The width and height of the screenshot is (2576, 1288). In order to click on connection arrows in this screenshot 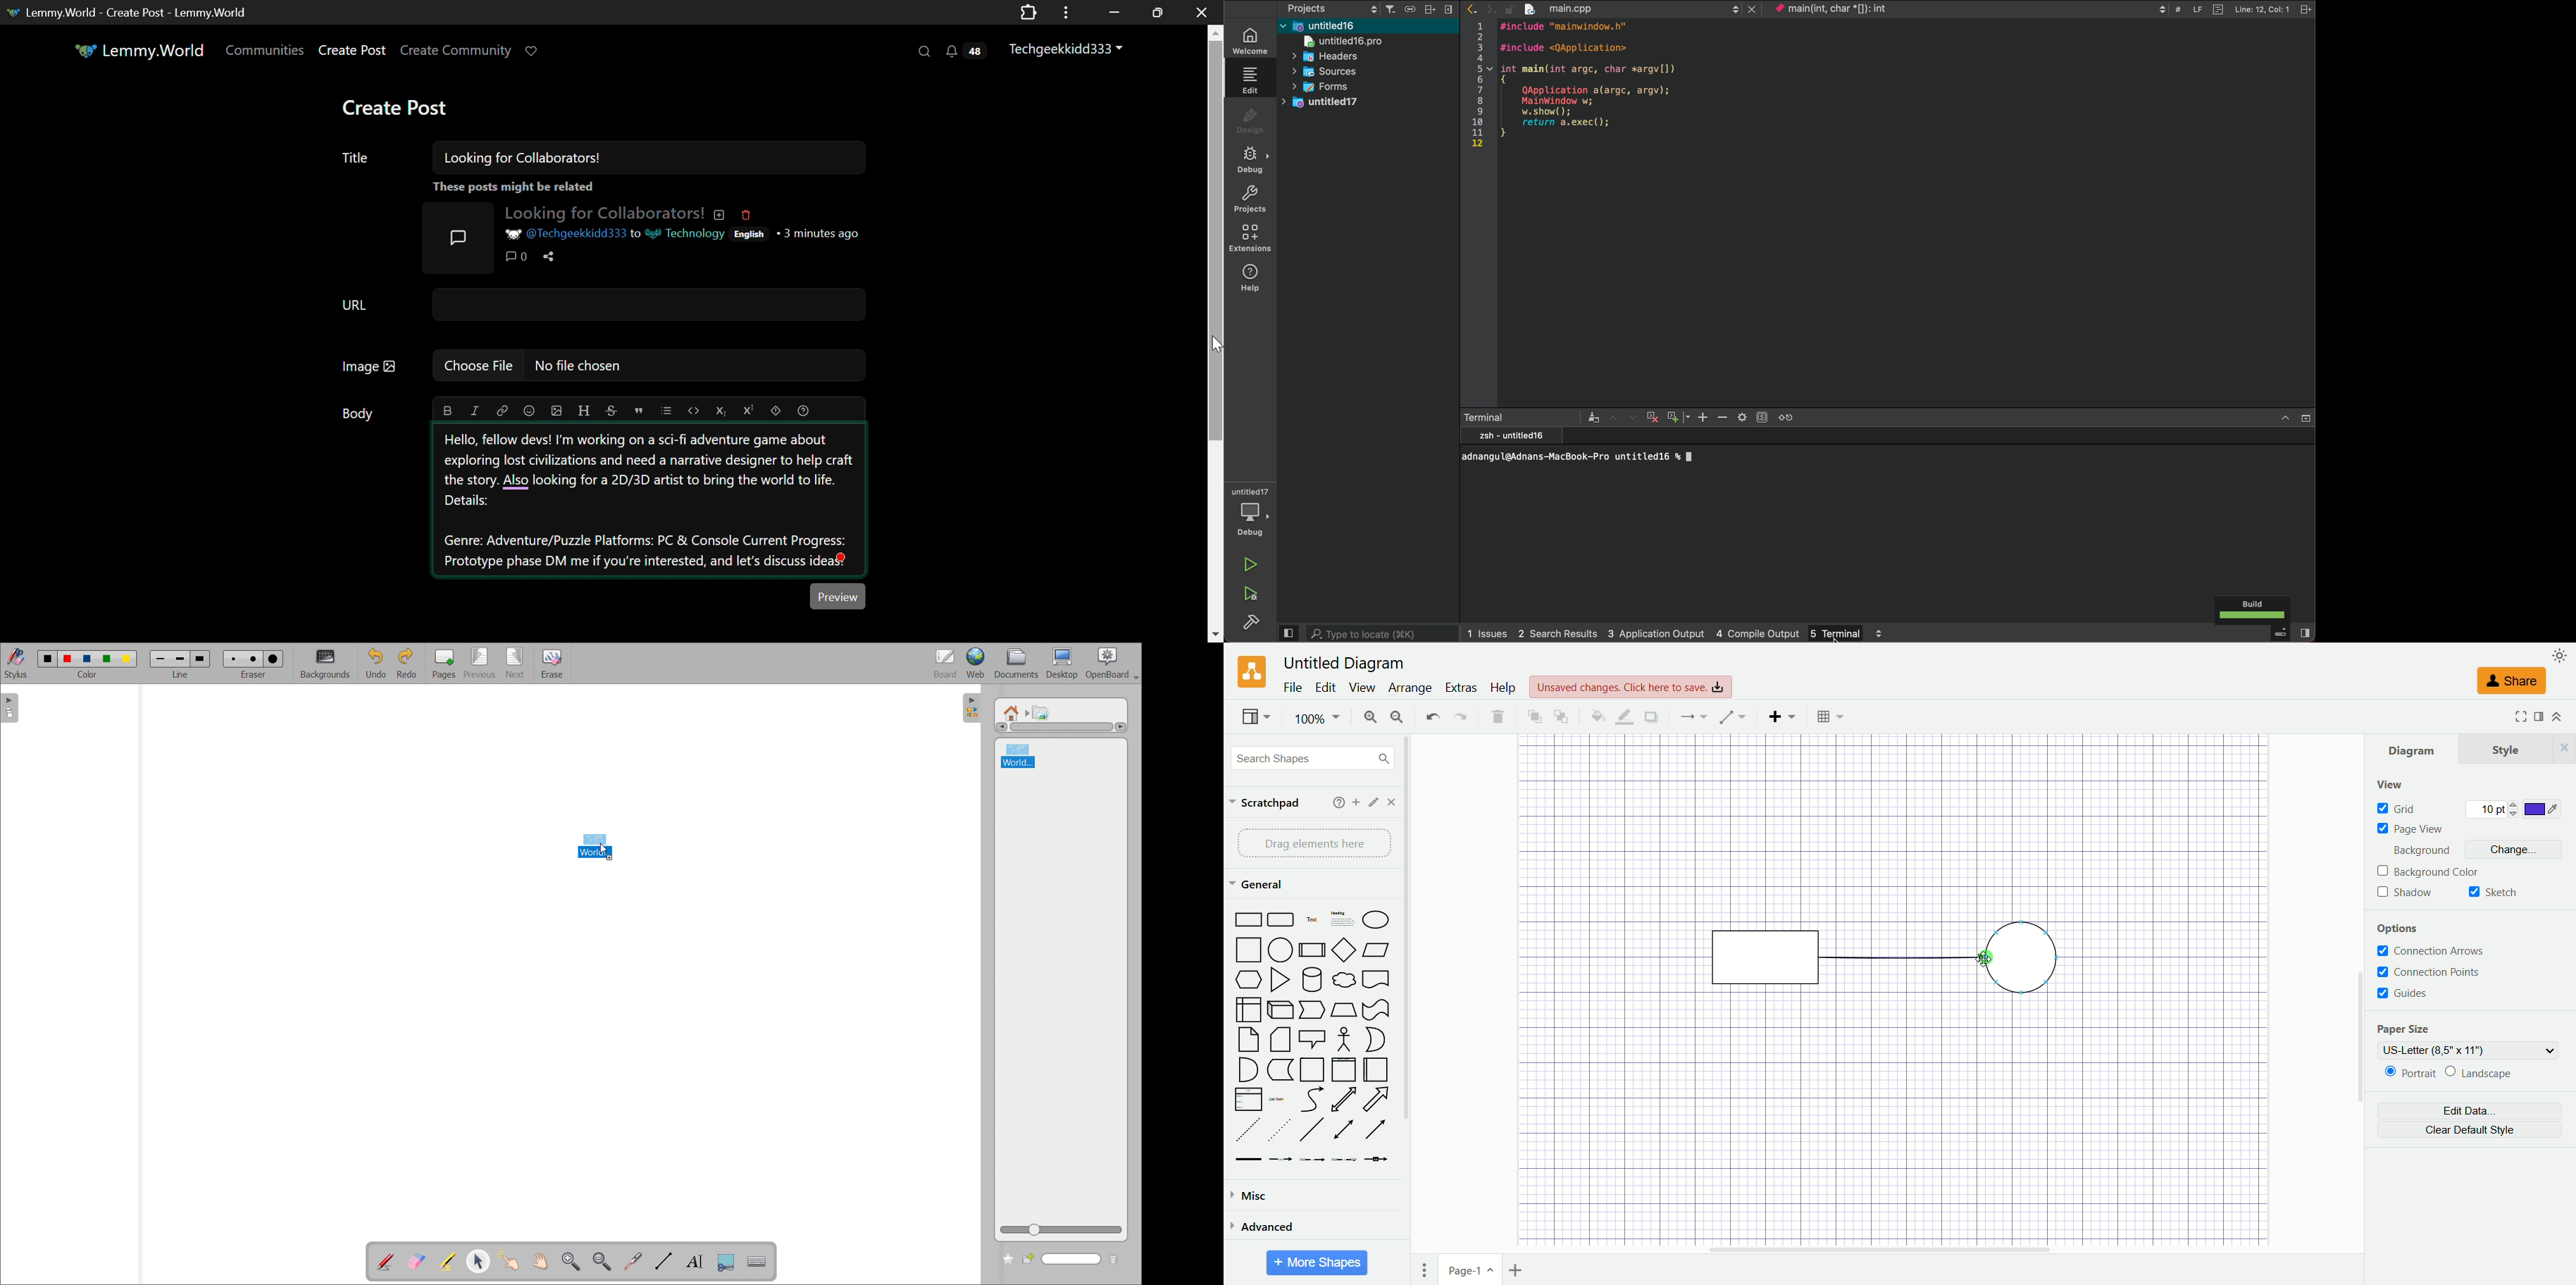, I will do `click(2430, 951)`.